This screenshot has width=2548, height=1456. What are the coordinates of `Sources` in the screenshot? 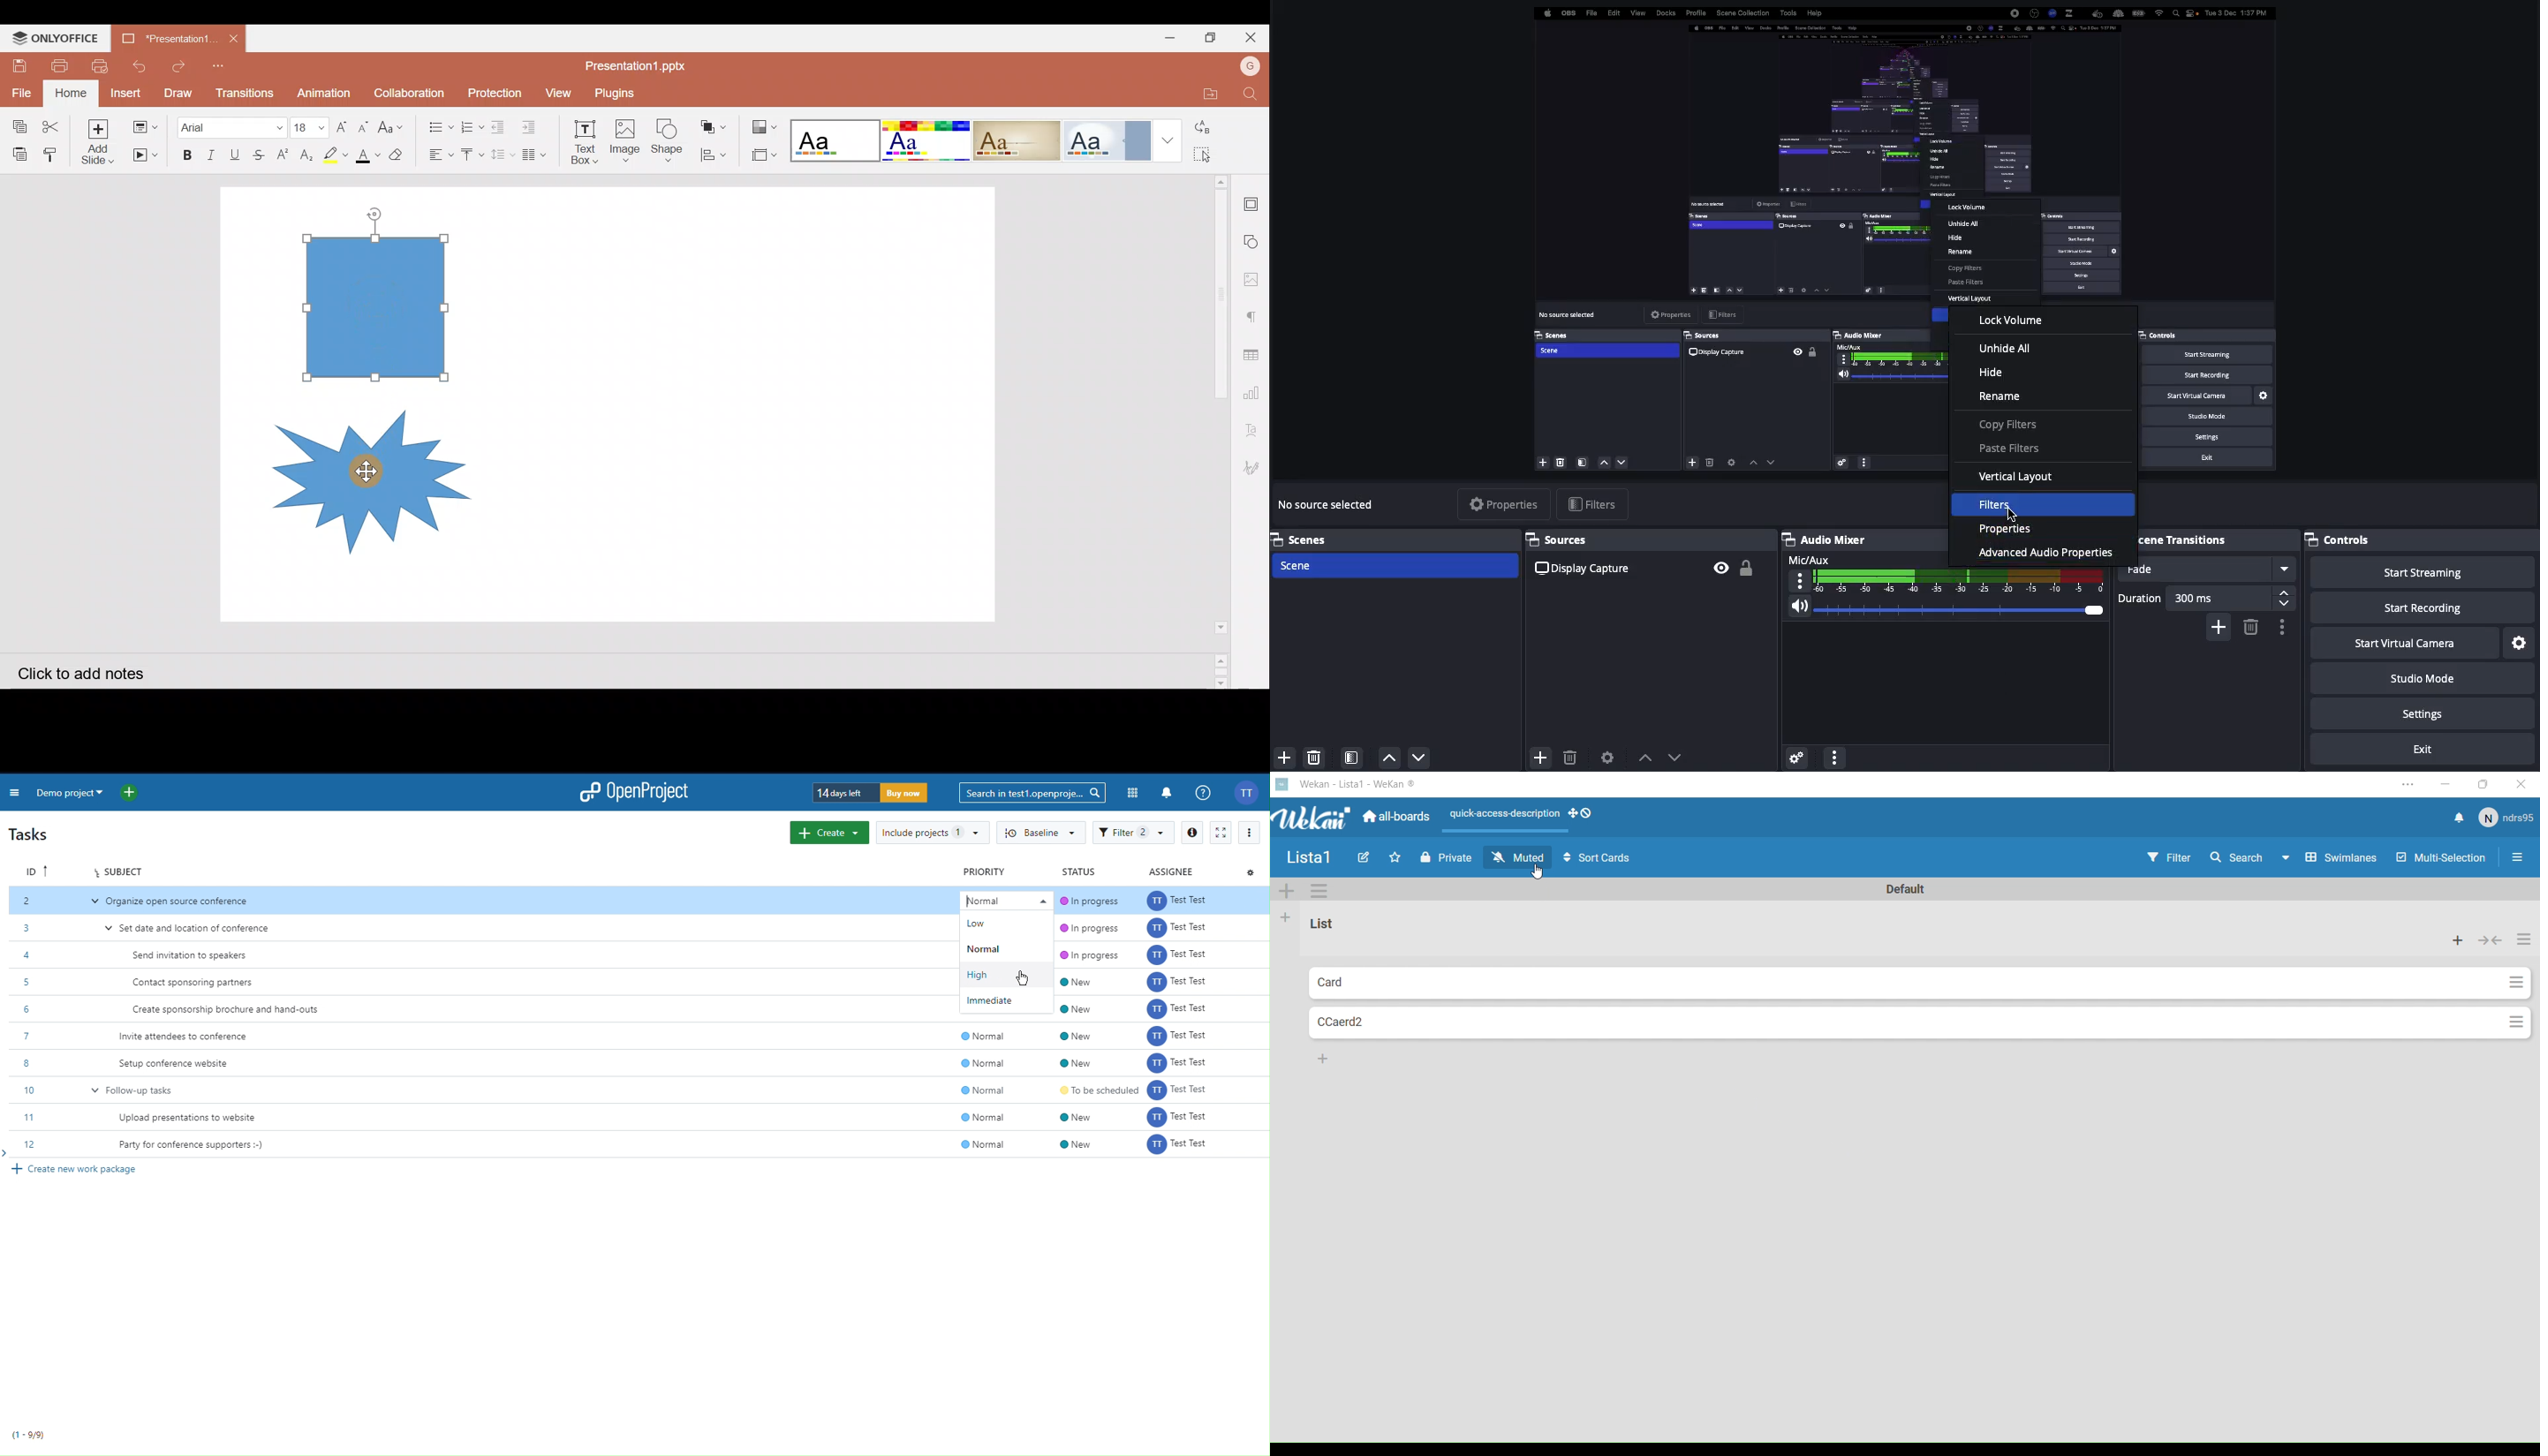 It's located at (1558, 539).